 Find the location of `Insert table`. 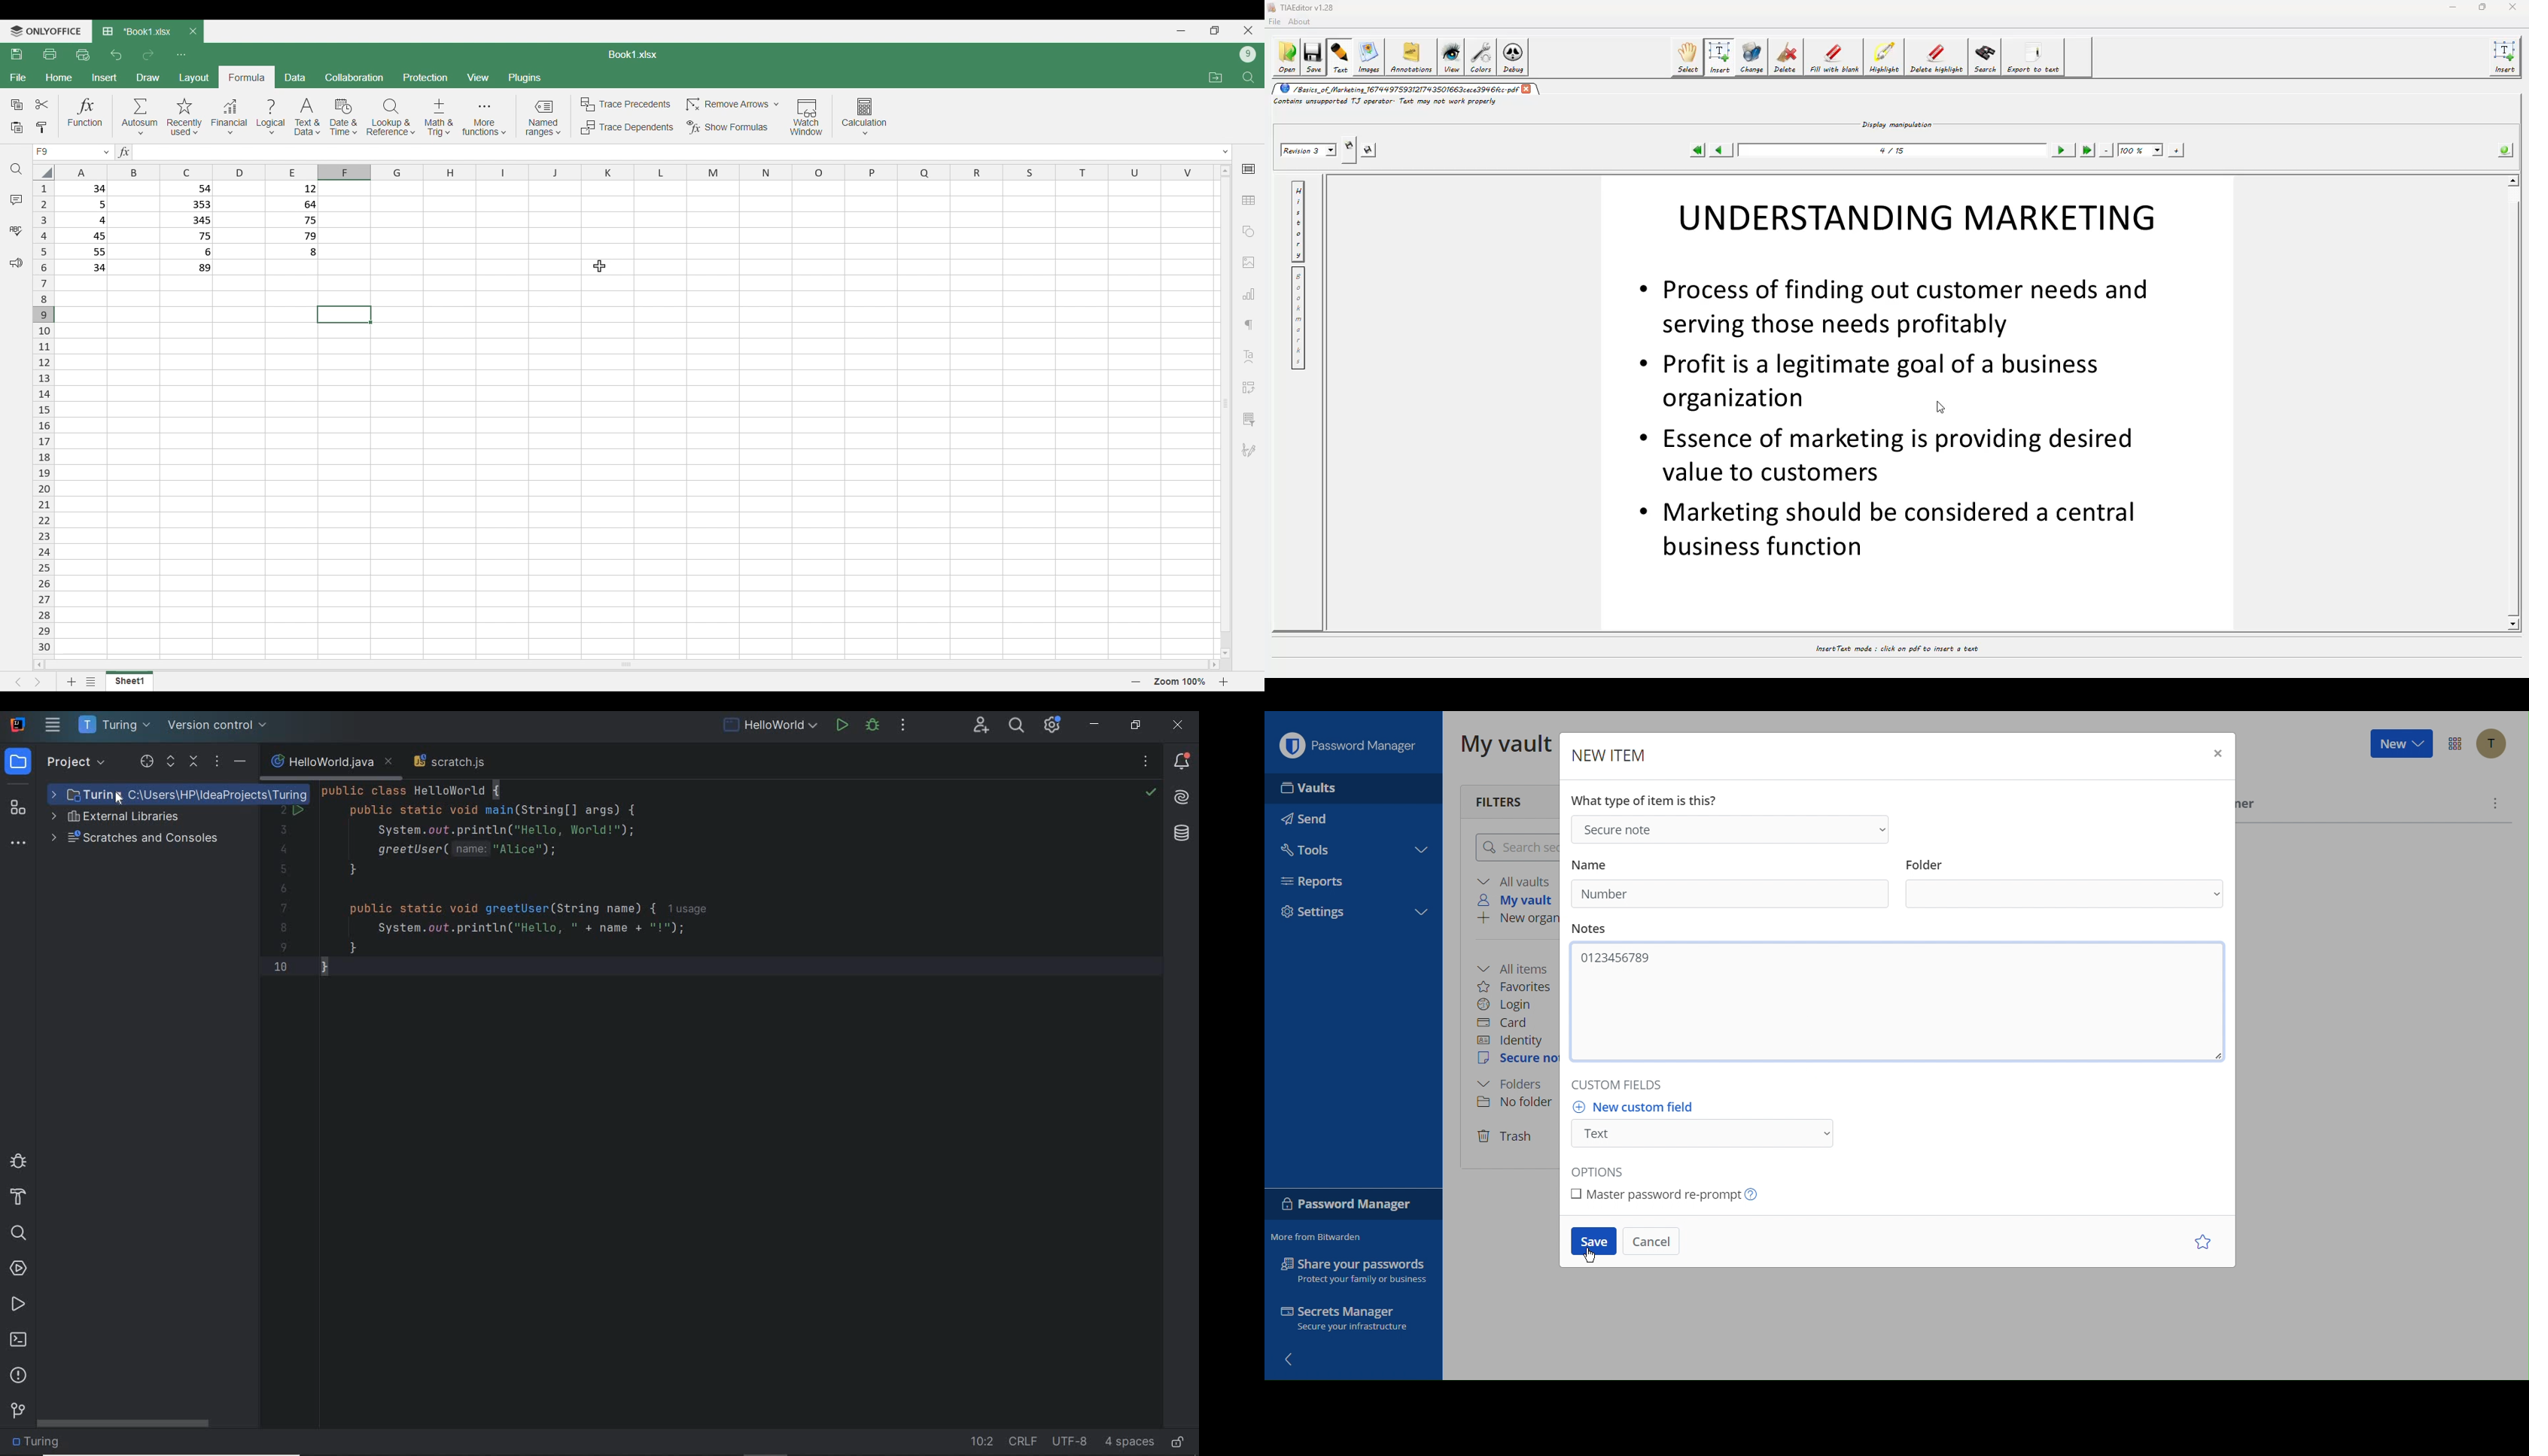

Insert table is located at coordinates (1249, 200).